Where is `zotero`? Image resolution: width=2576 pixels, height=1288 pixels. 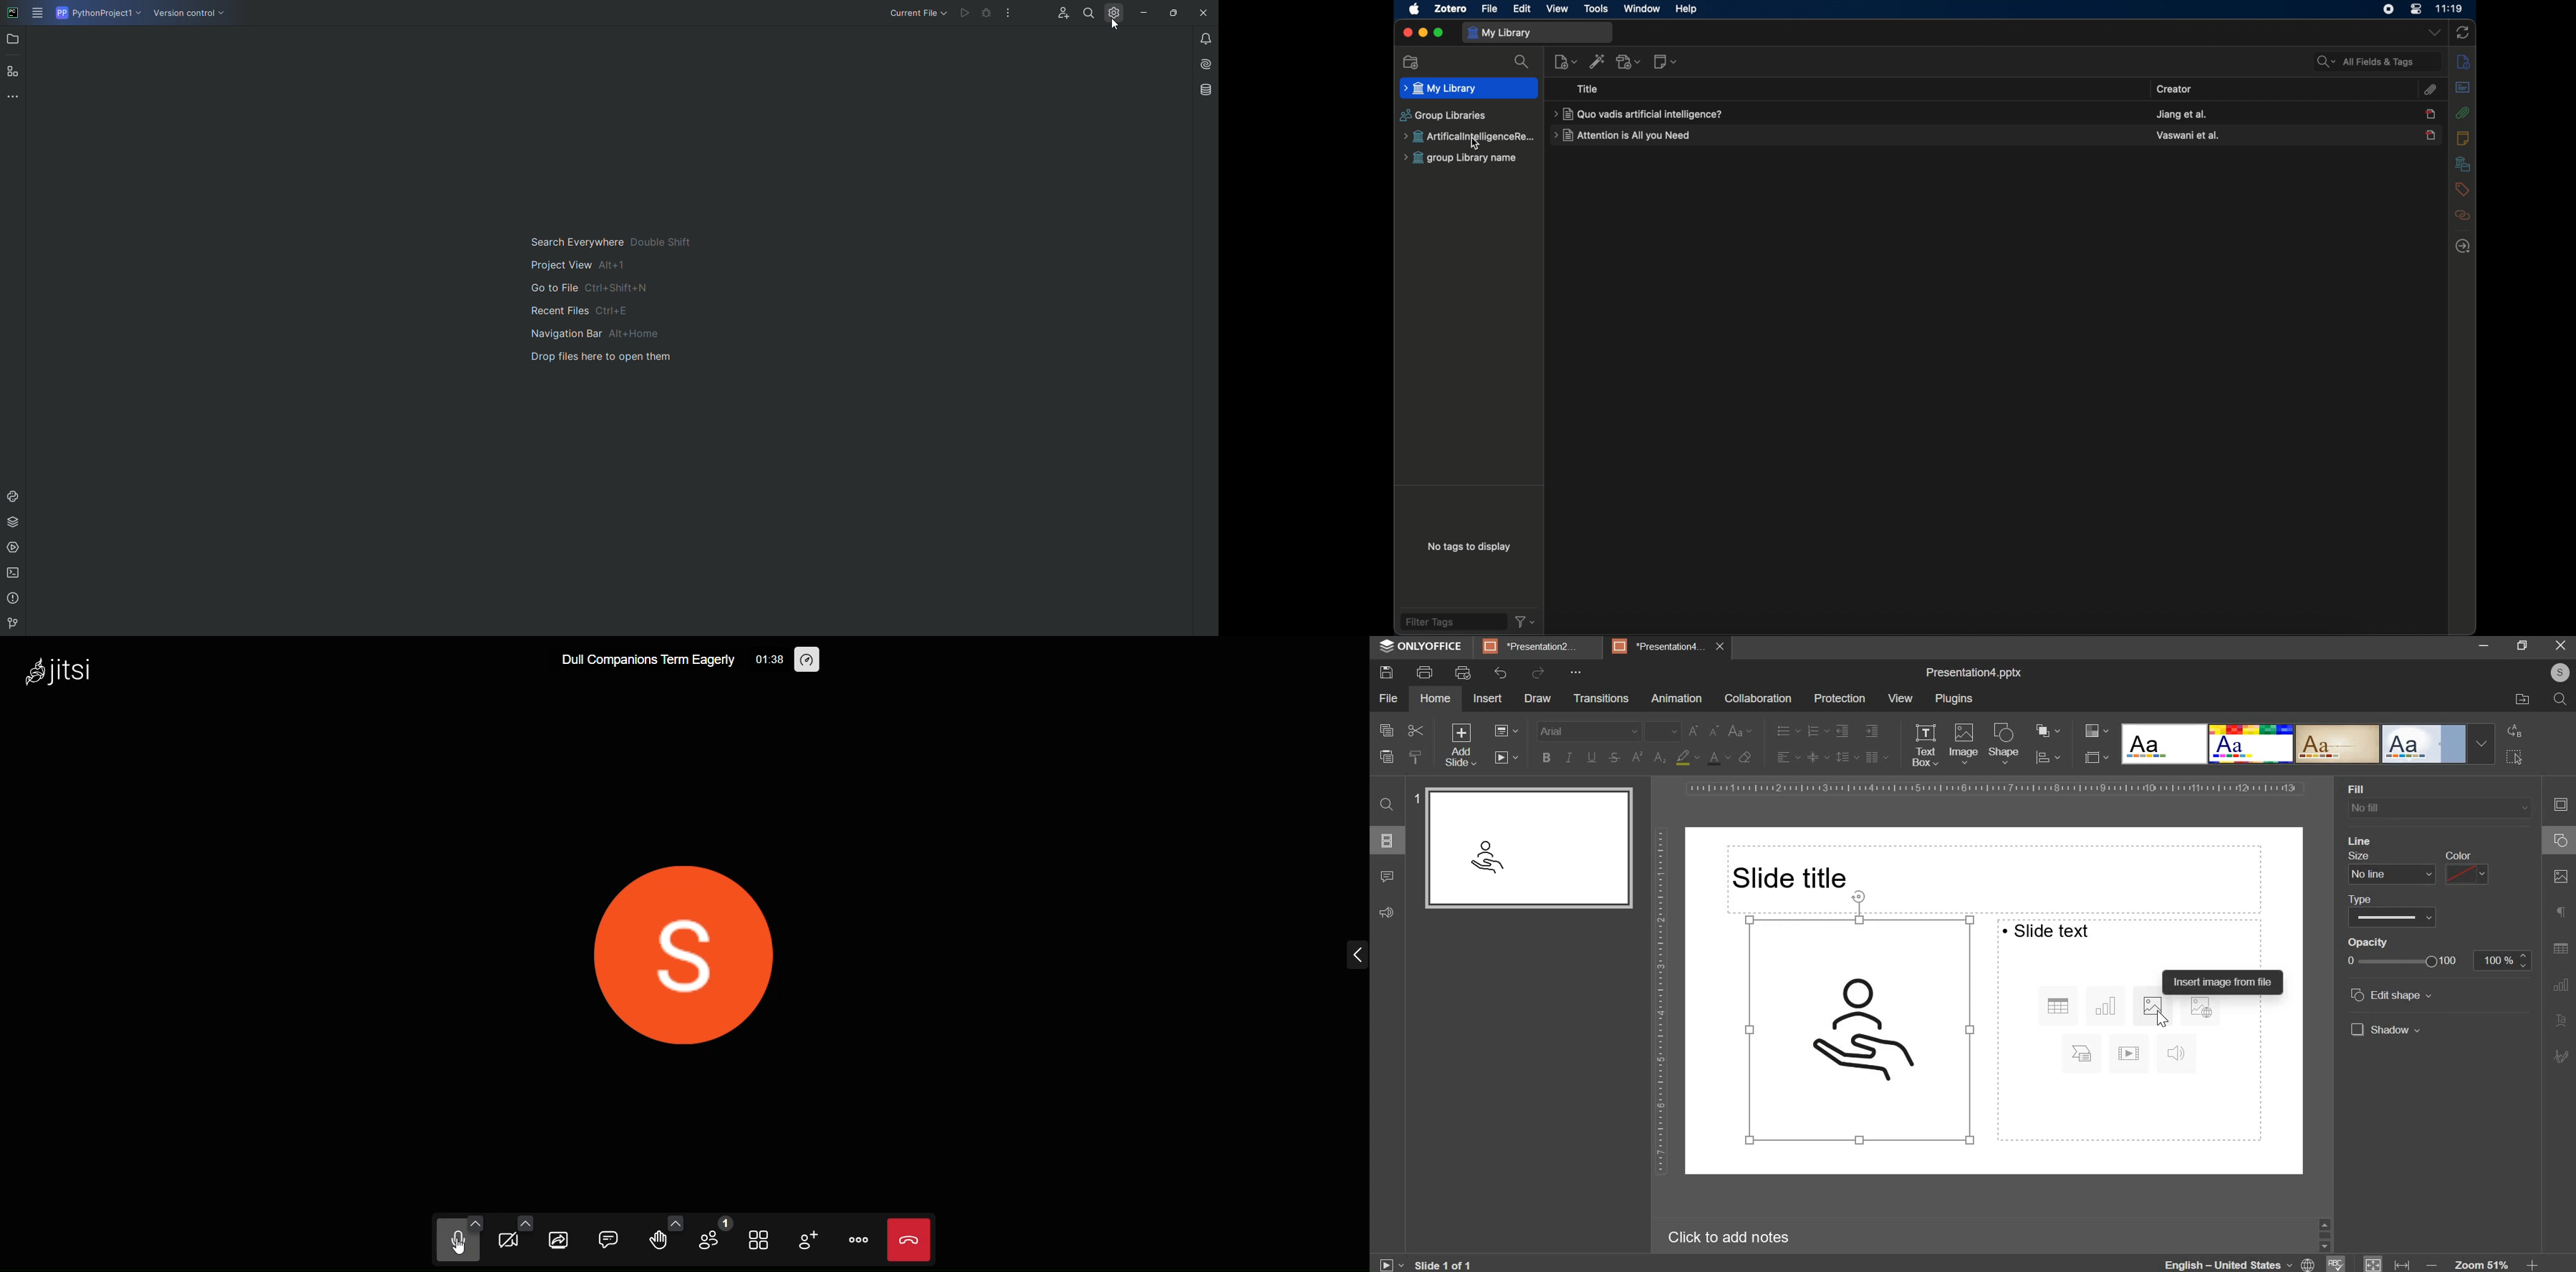 zotero is located at coordinates (1450, 8).